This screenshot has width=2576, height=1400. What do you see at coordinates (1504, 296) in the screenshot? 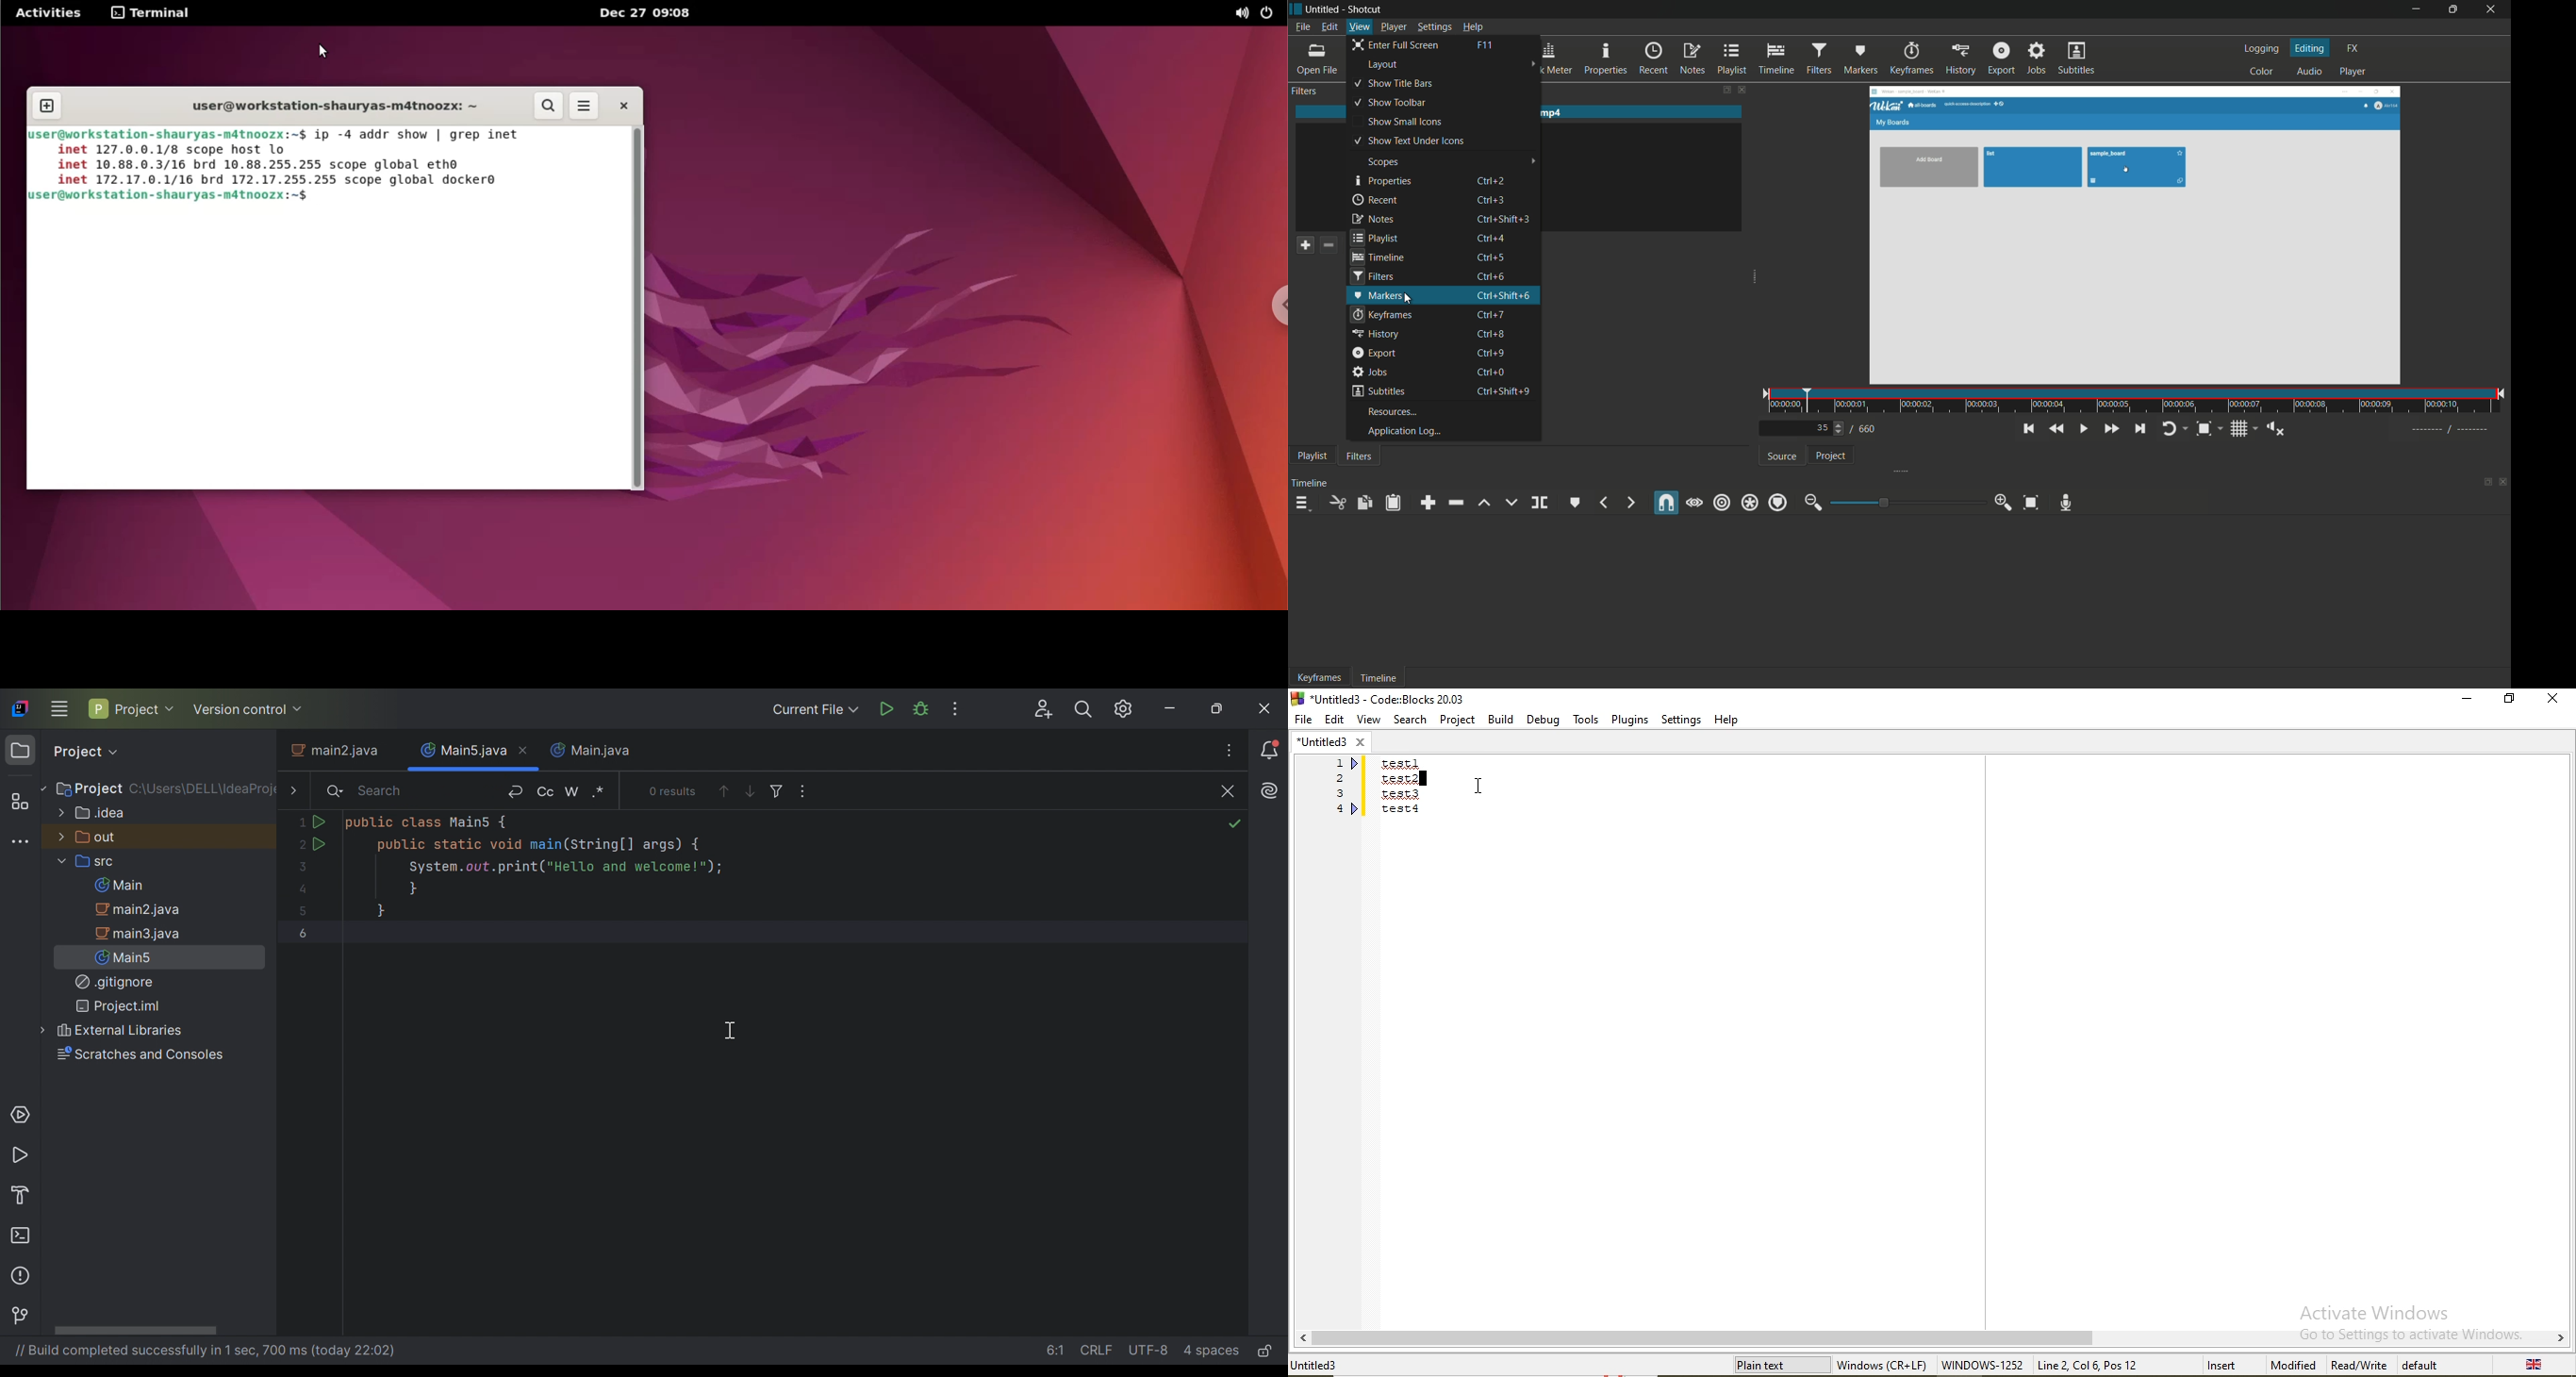
I see `keyboard shortcut` at bounding box center [1504, 296].